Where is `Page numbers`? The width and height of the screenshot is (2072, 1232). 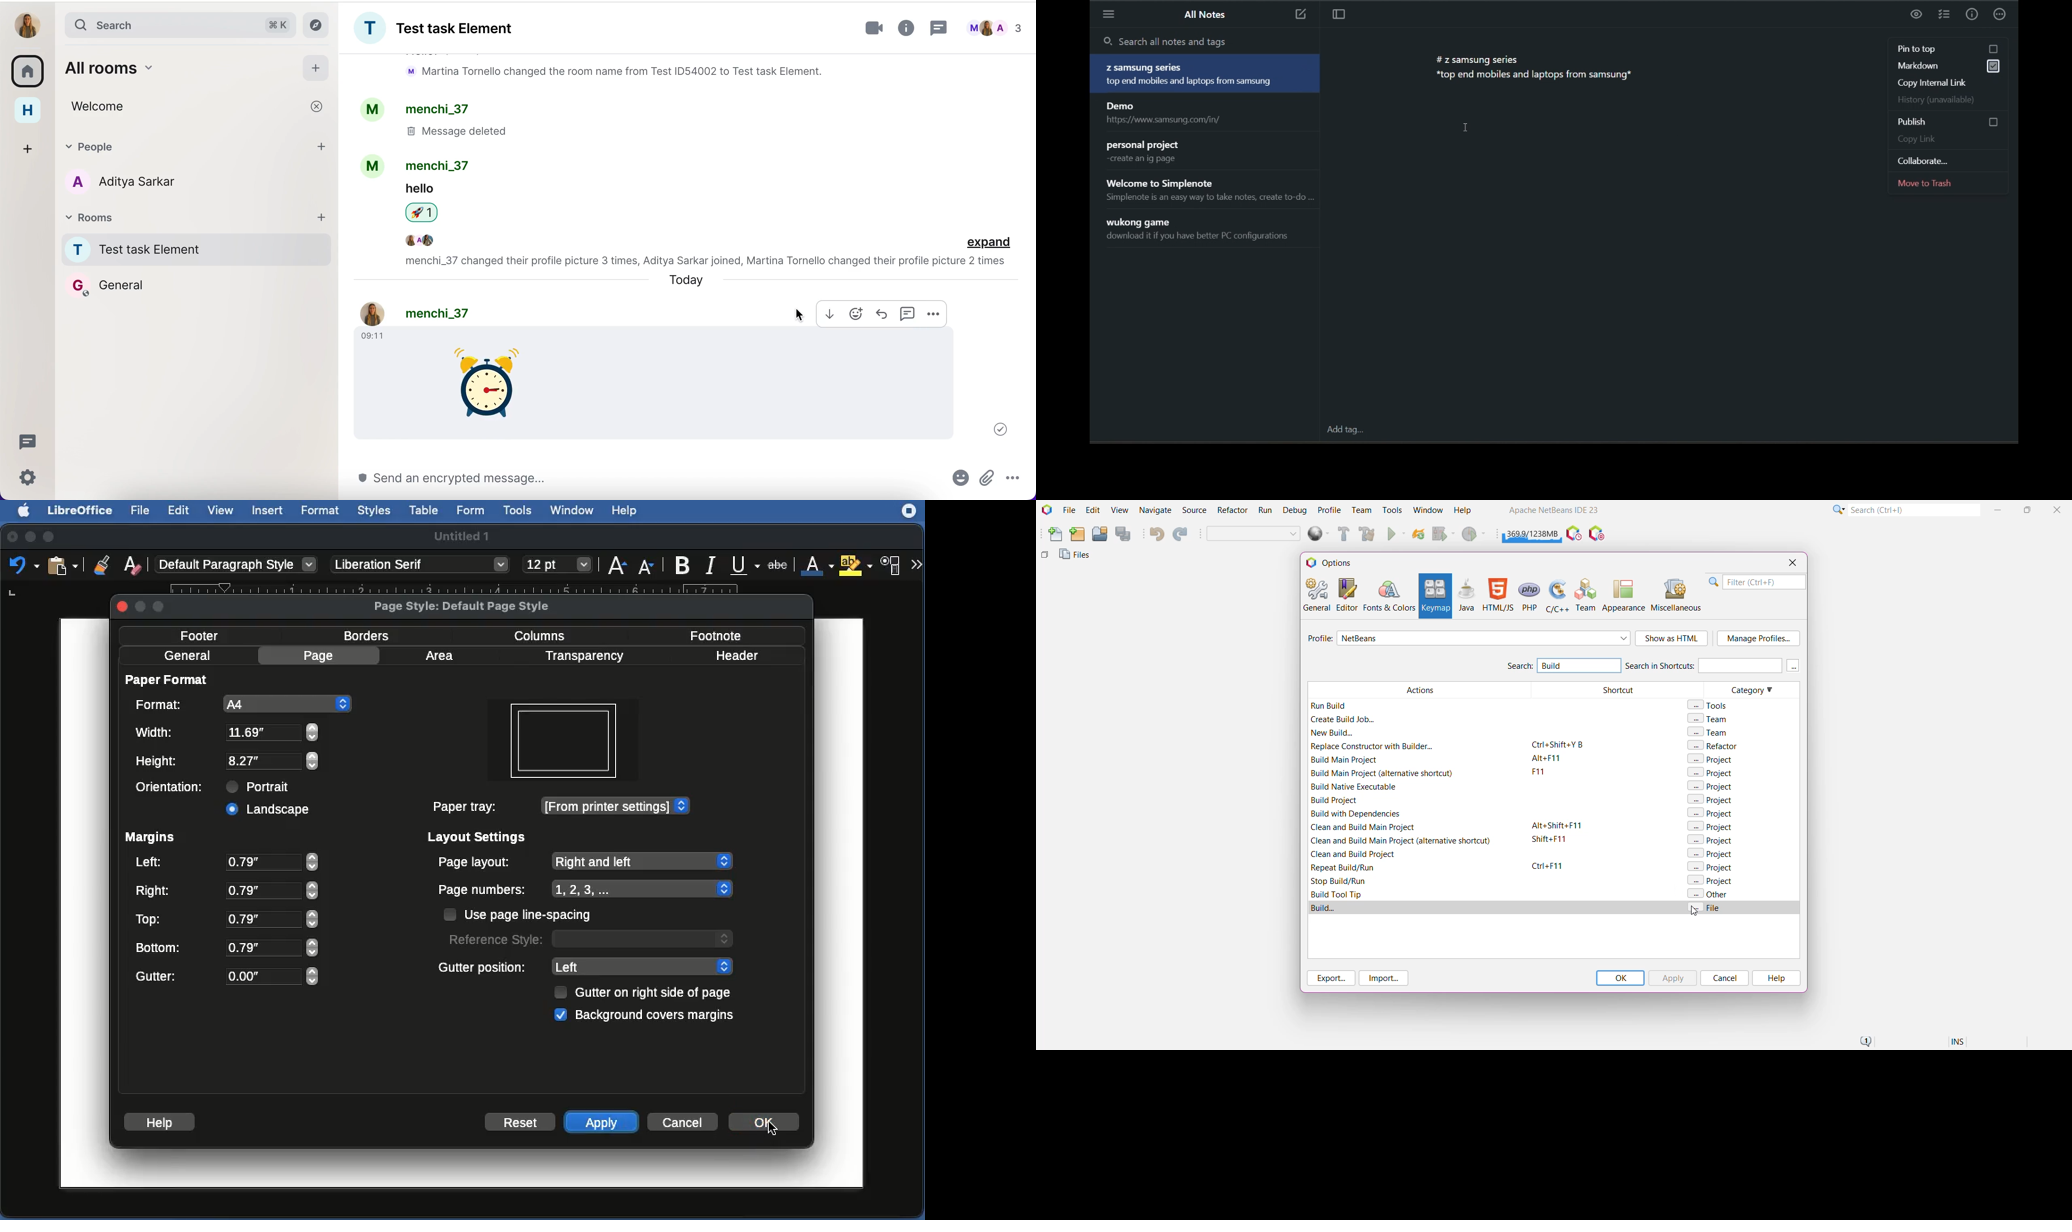
Page numbers is located at coordinates (585, 889).